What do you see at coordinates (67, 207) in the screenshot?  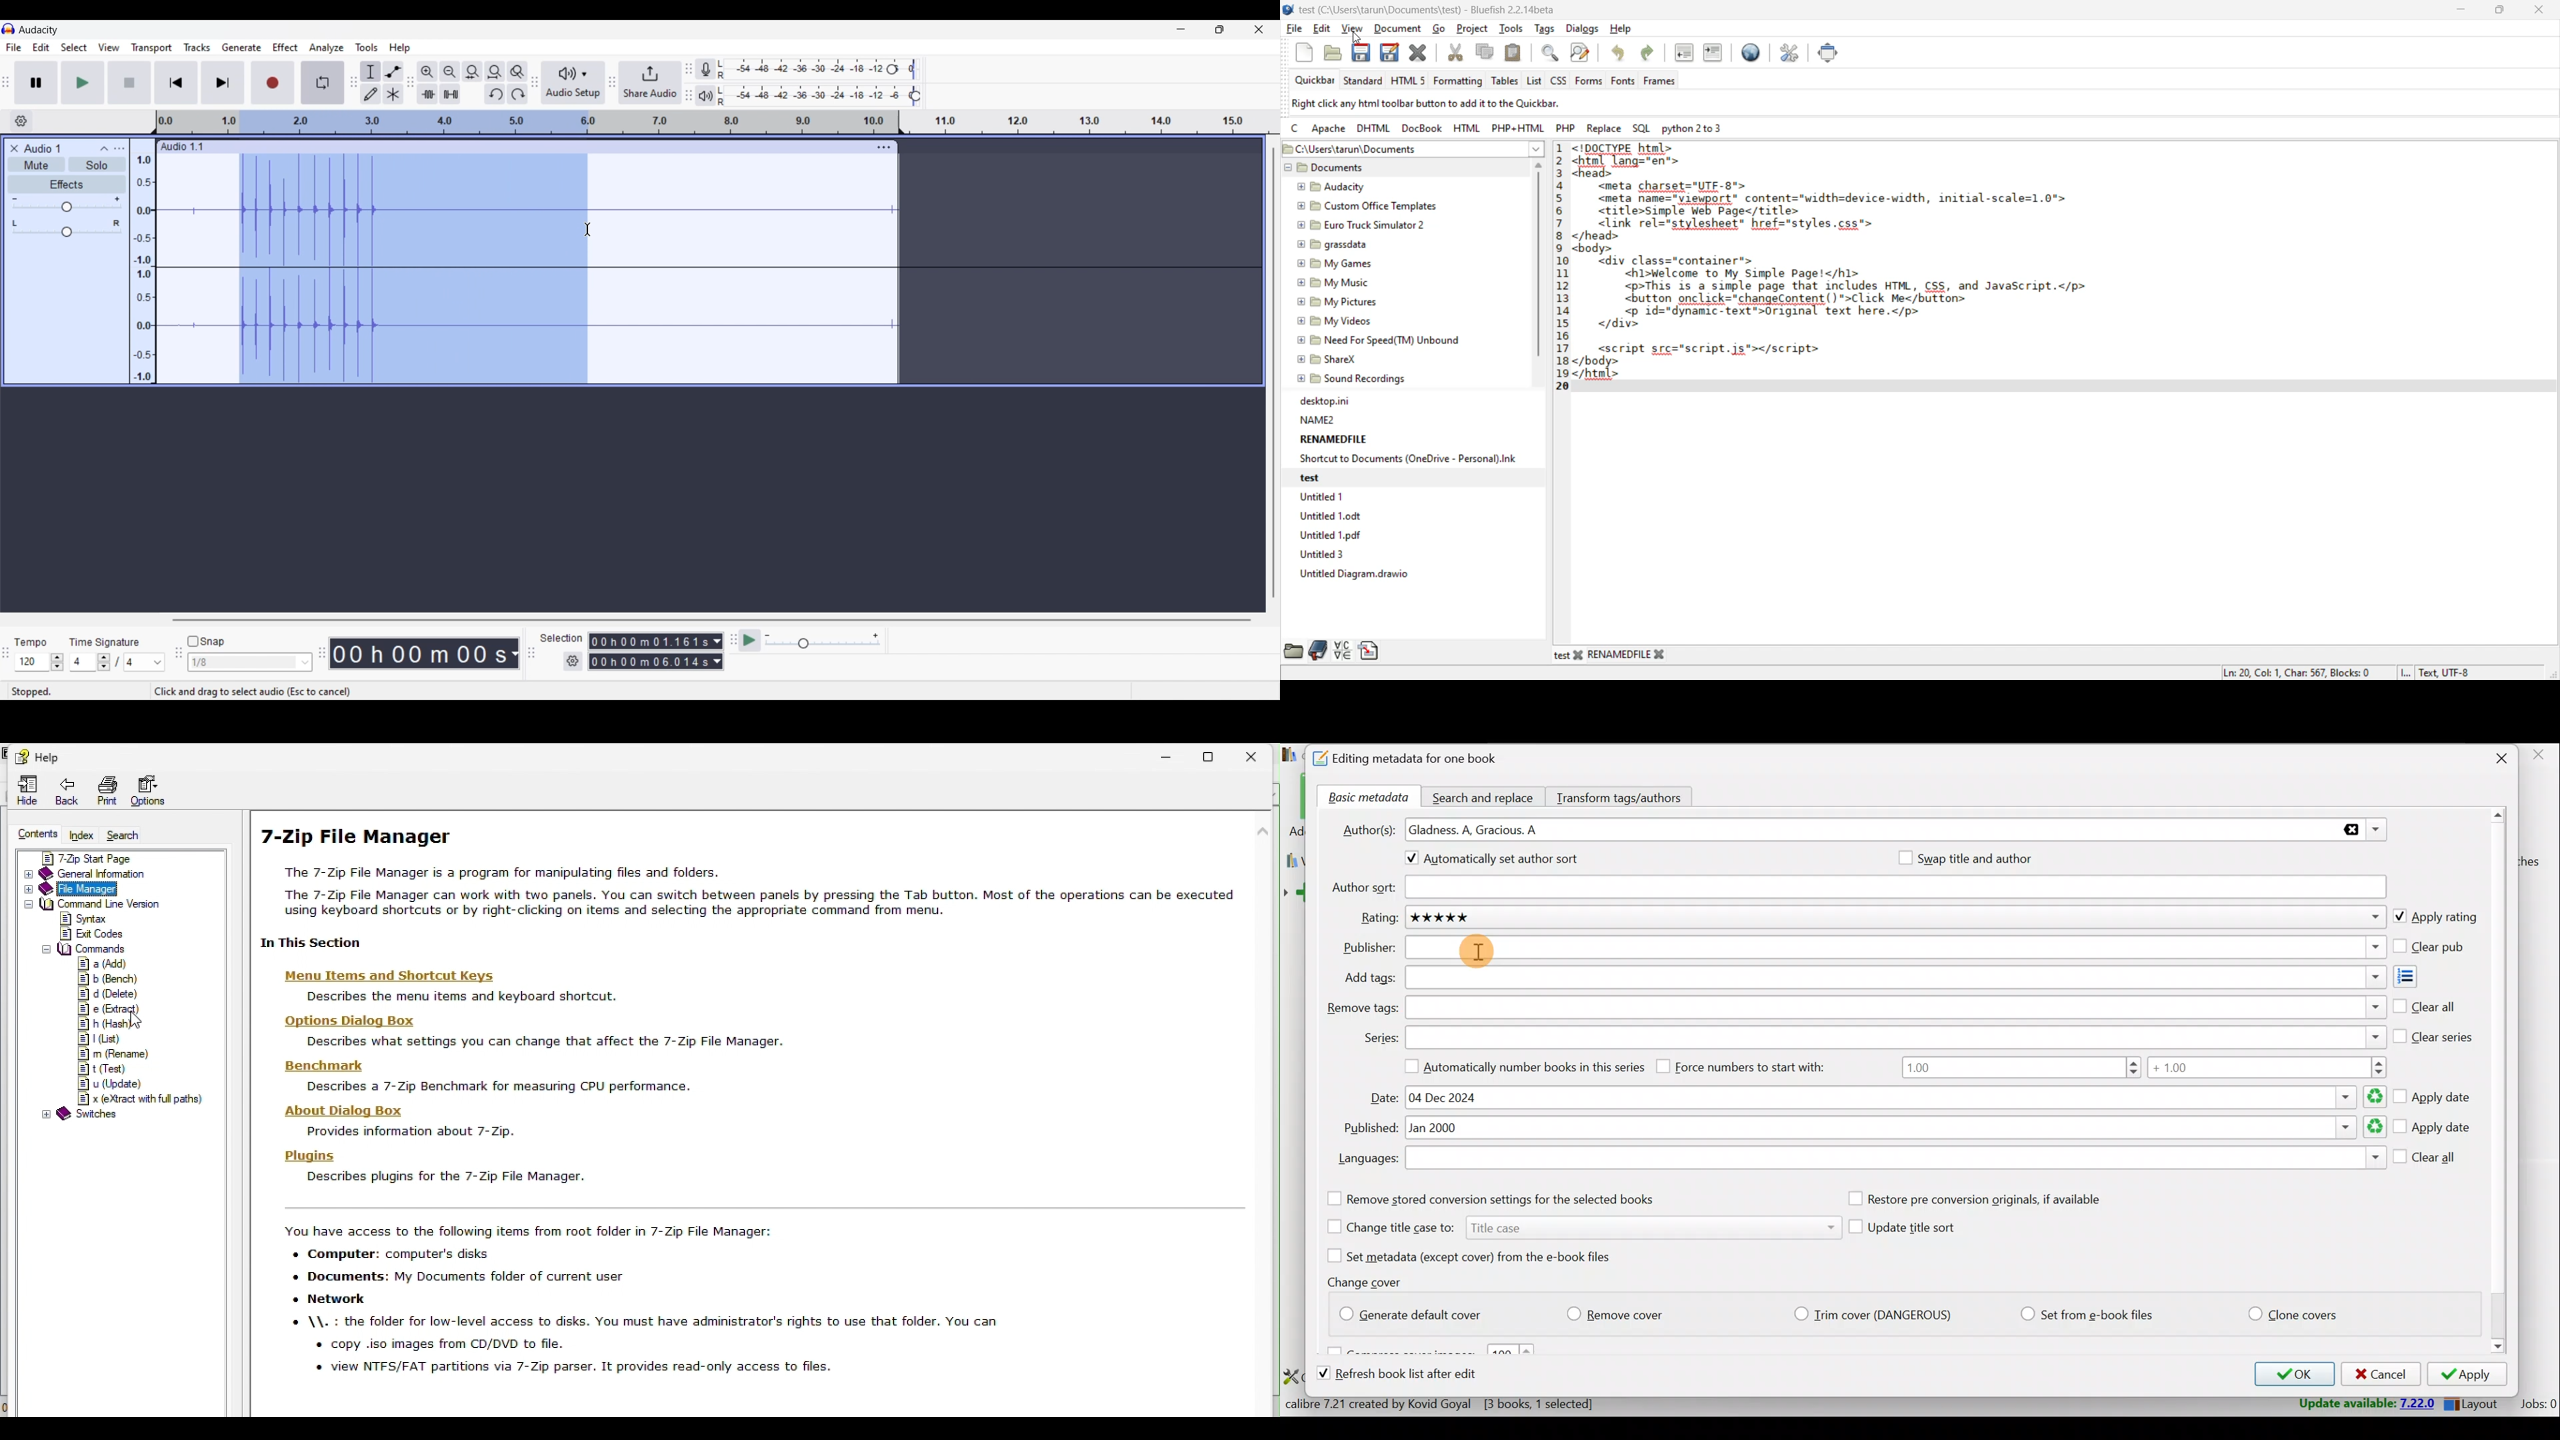 I see `Gain` at bounding box center [67, 207].